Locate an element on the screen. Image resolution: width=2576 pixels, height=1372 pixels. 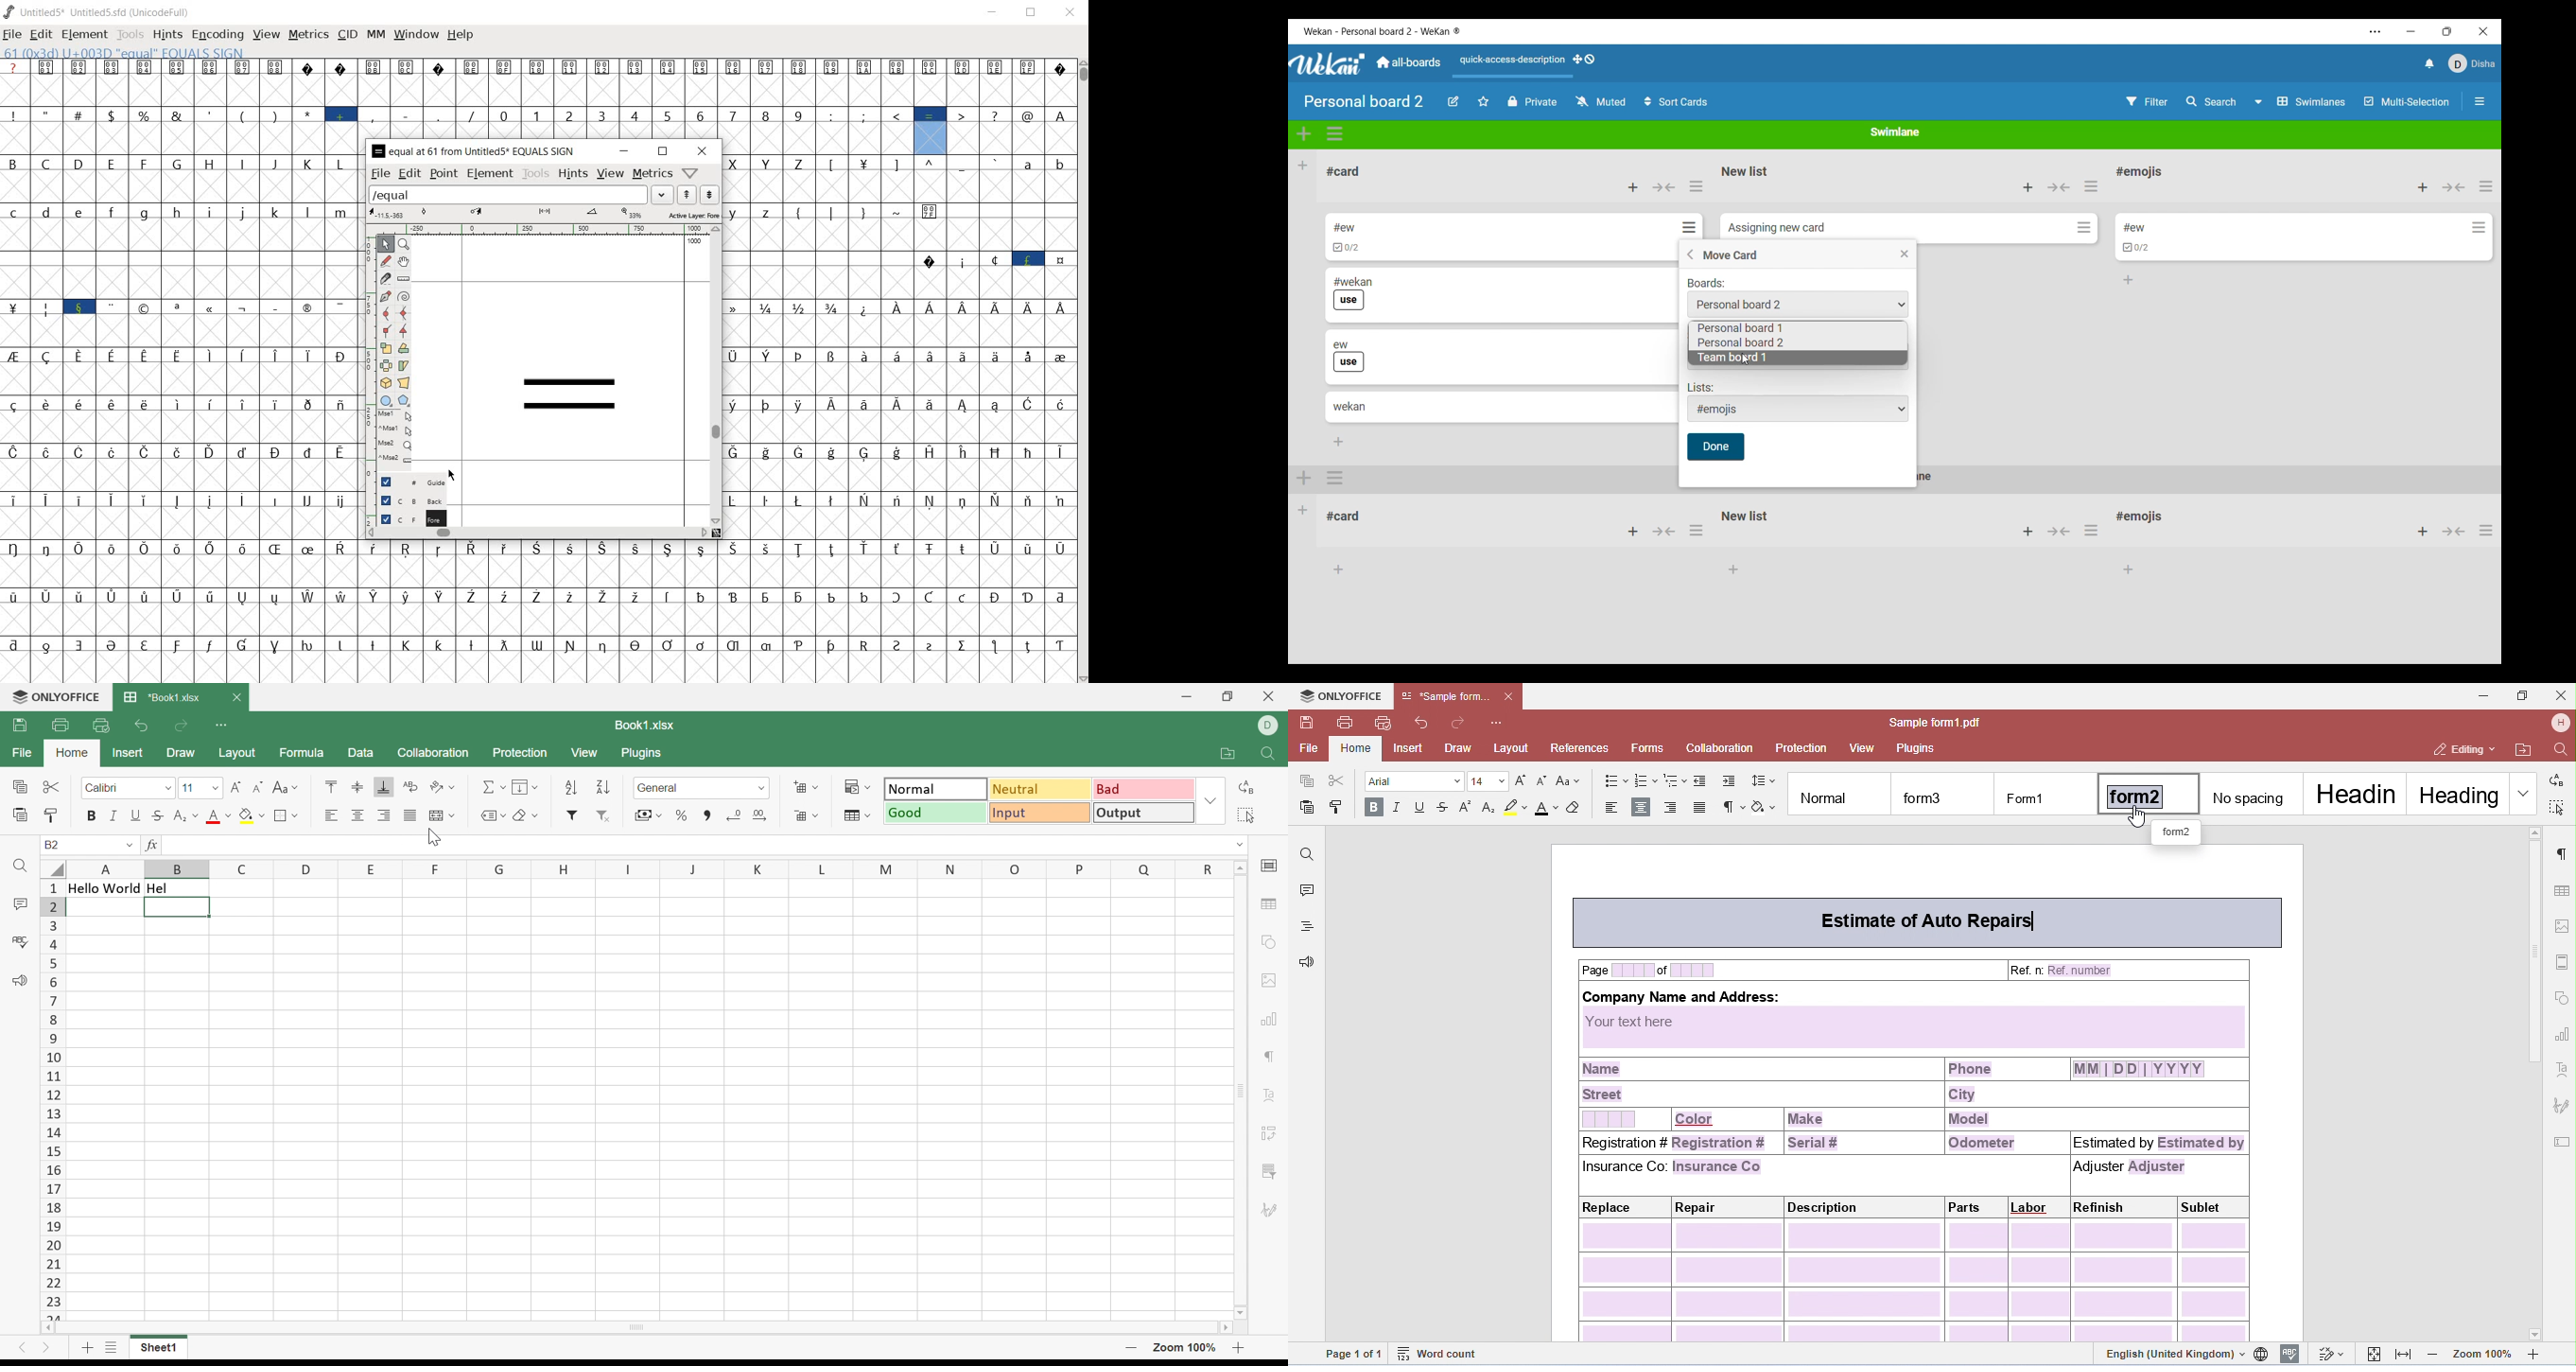
Good is located at coordinates (934, 813).